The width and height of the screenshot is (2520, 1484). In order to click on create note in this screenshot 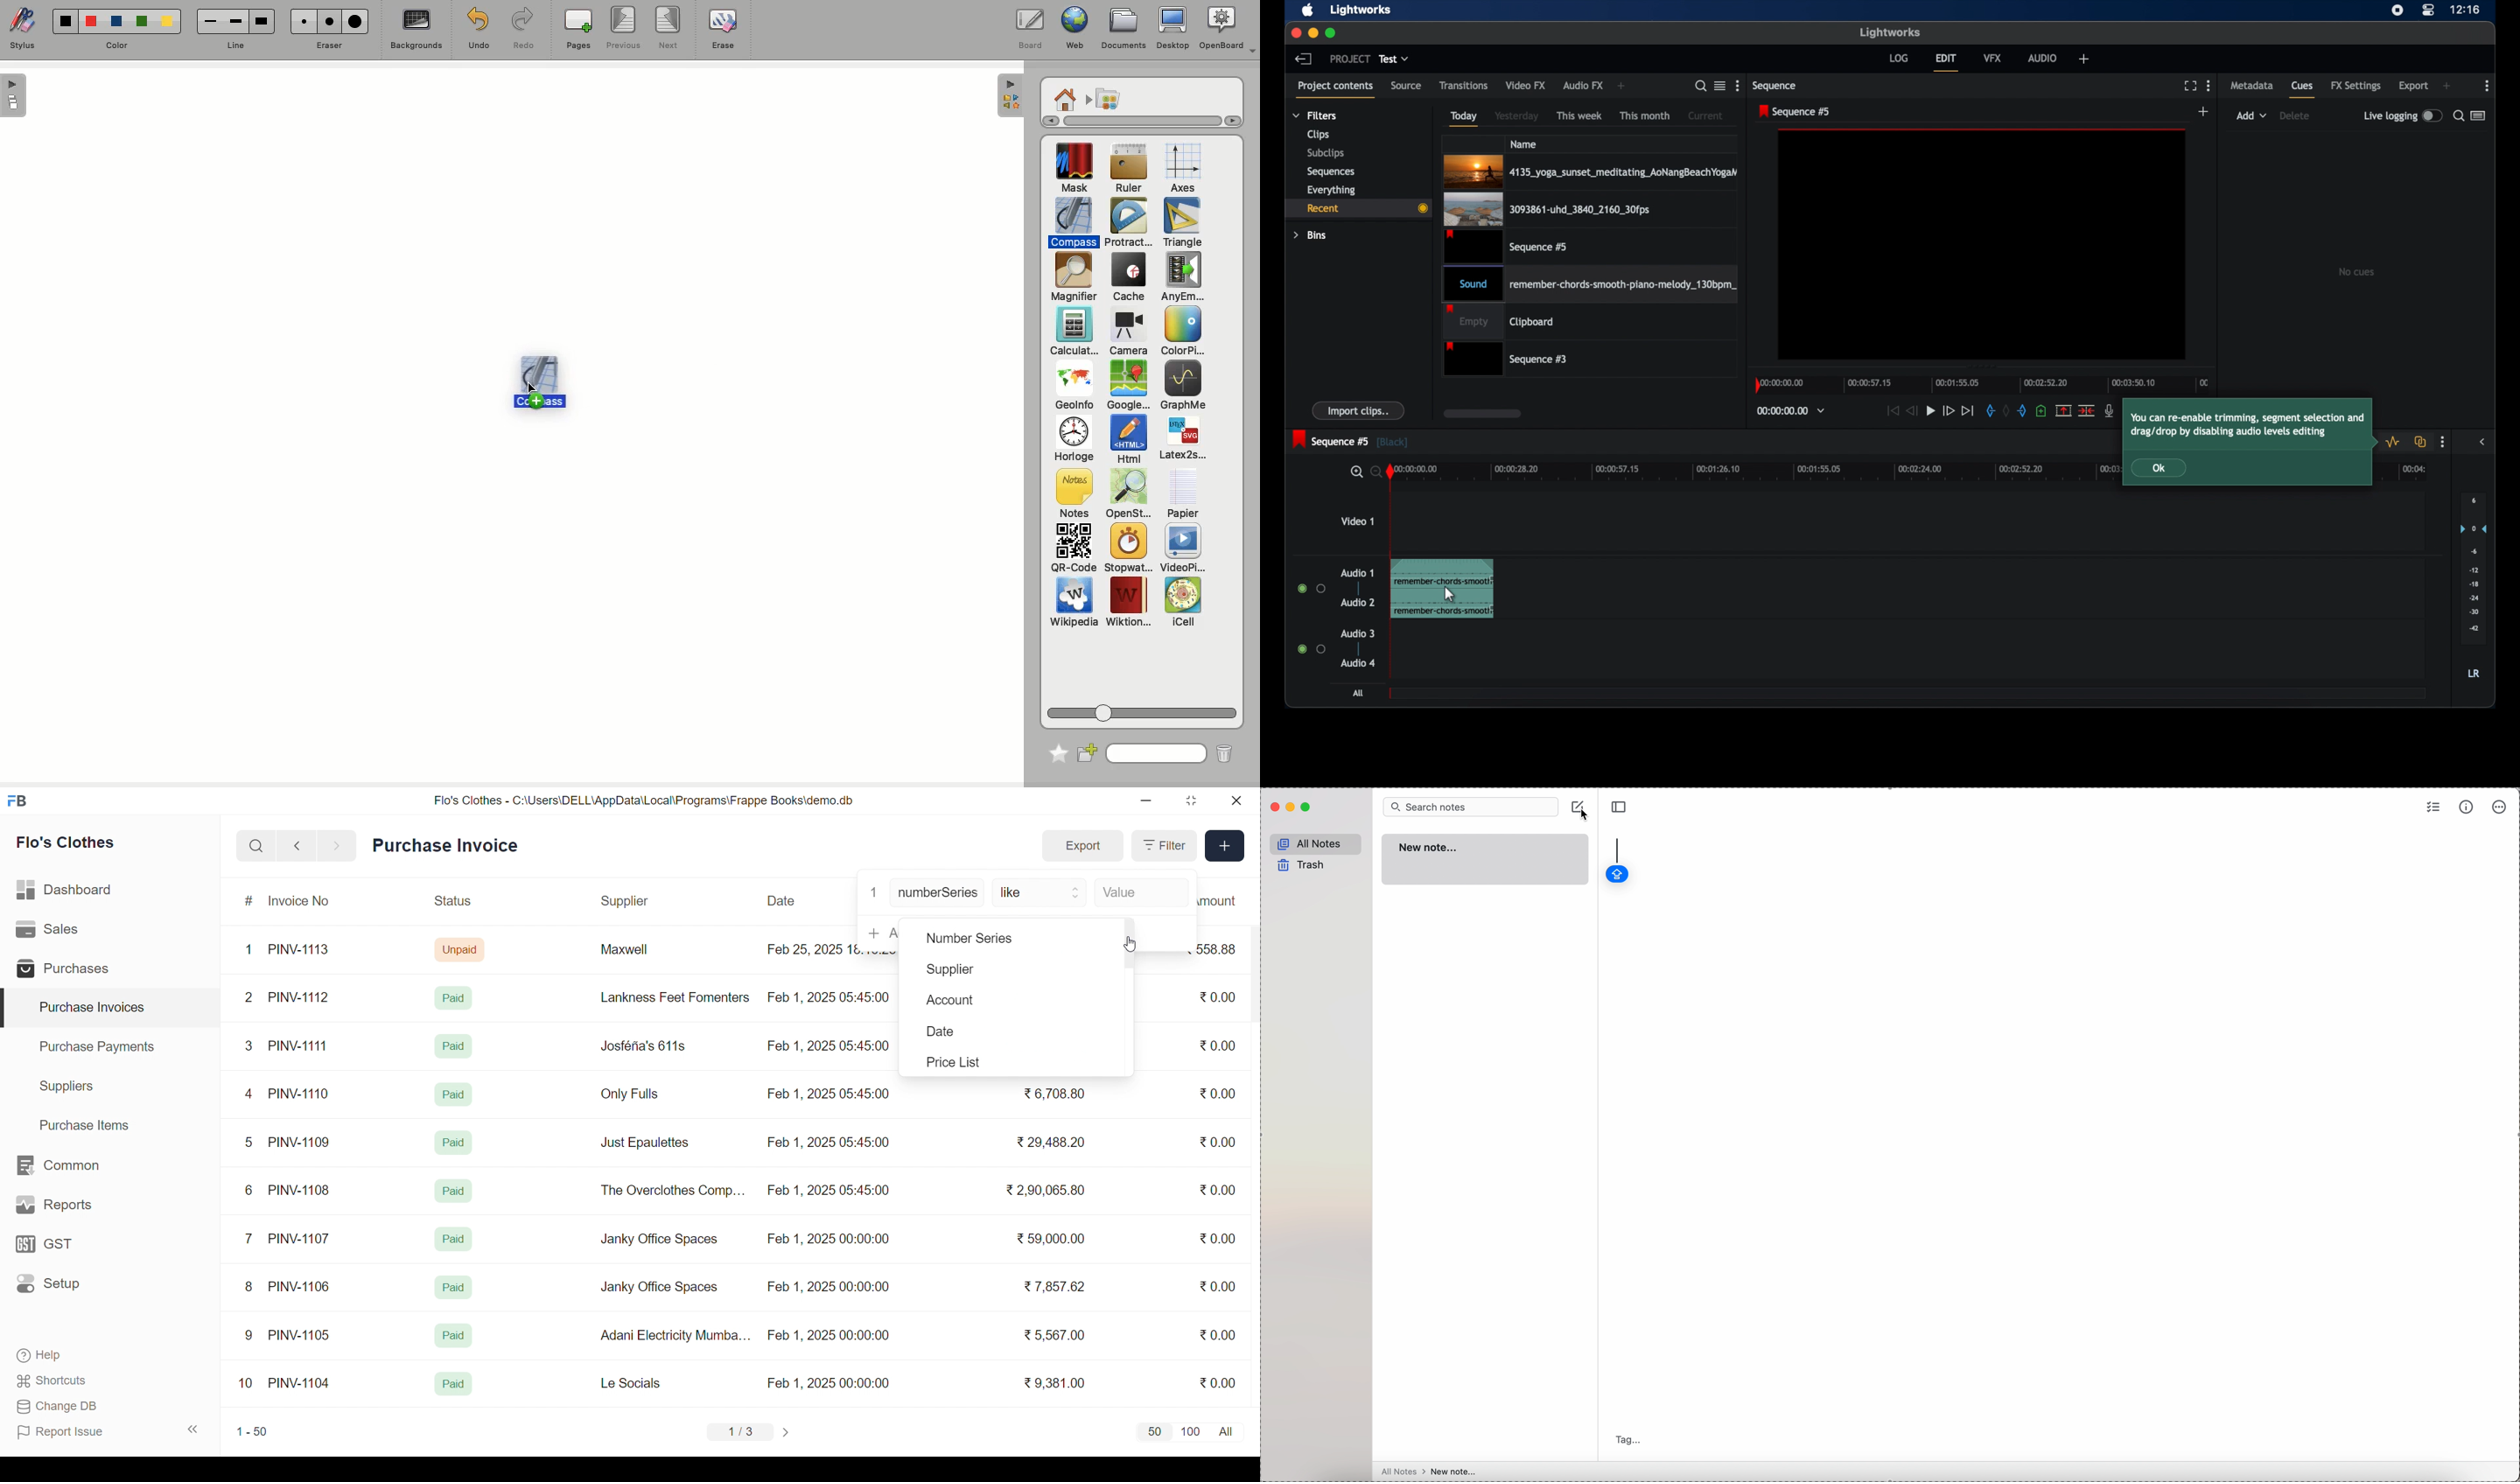, I will do `click(1581, 807)`.